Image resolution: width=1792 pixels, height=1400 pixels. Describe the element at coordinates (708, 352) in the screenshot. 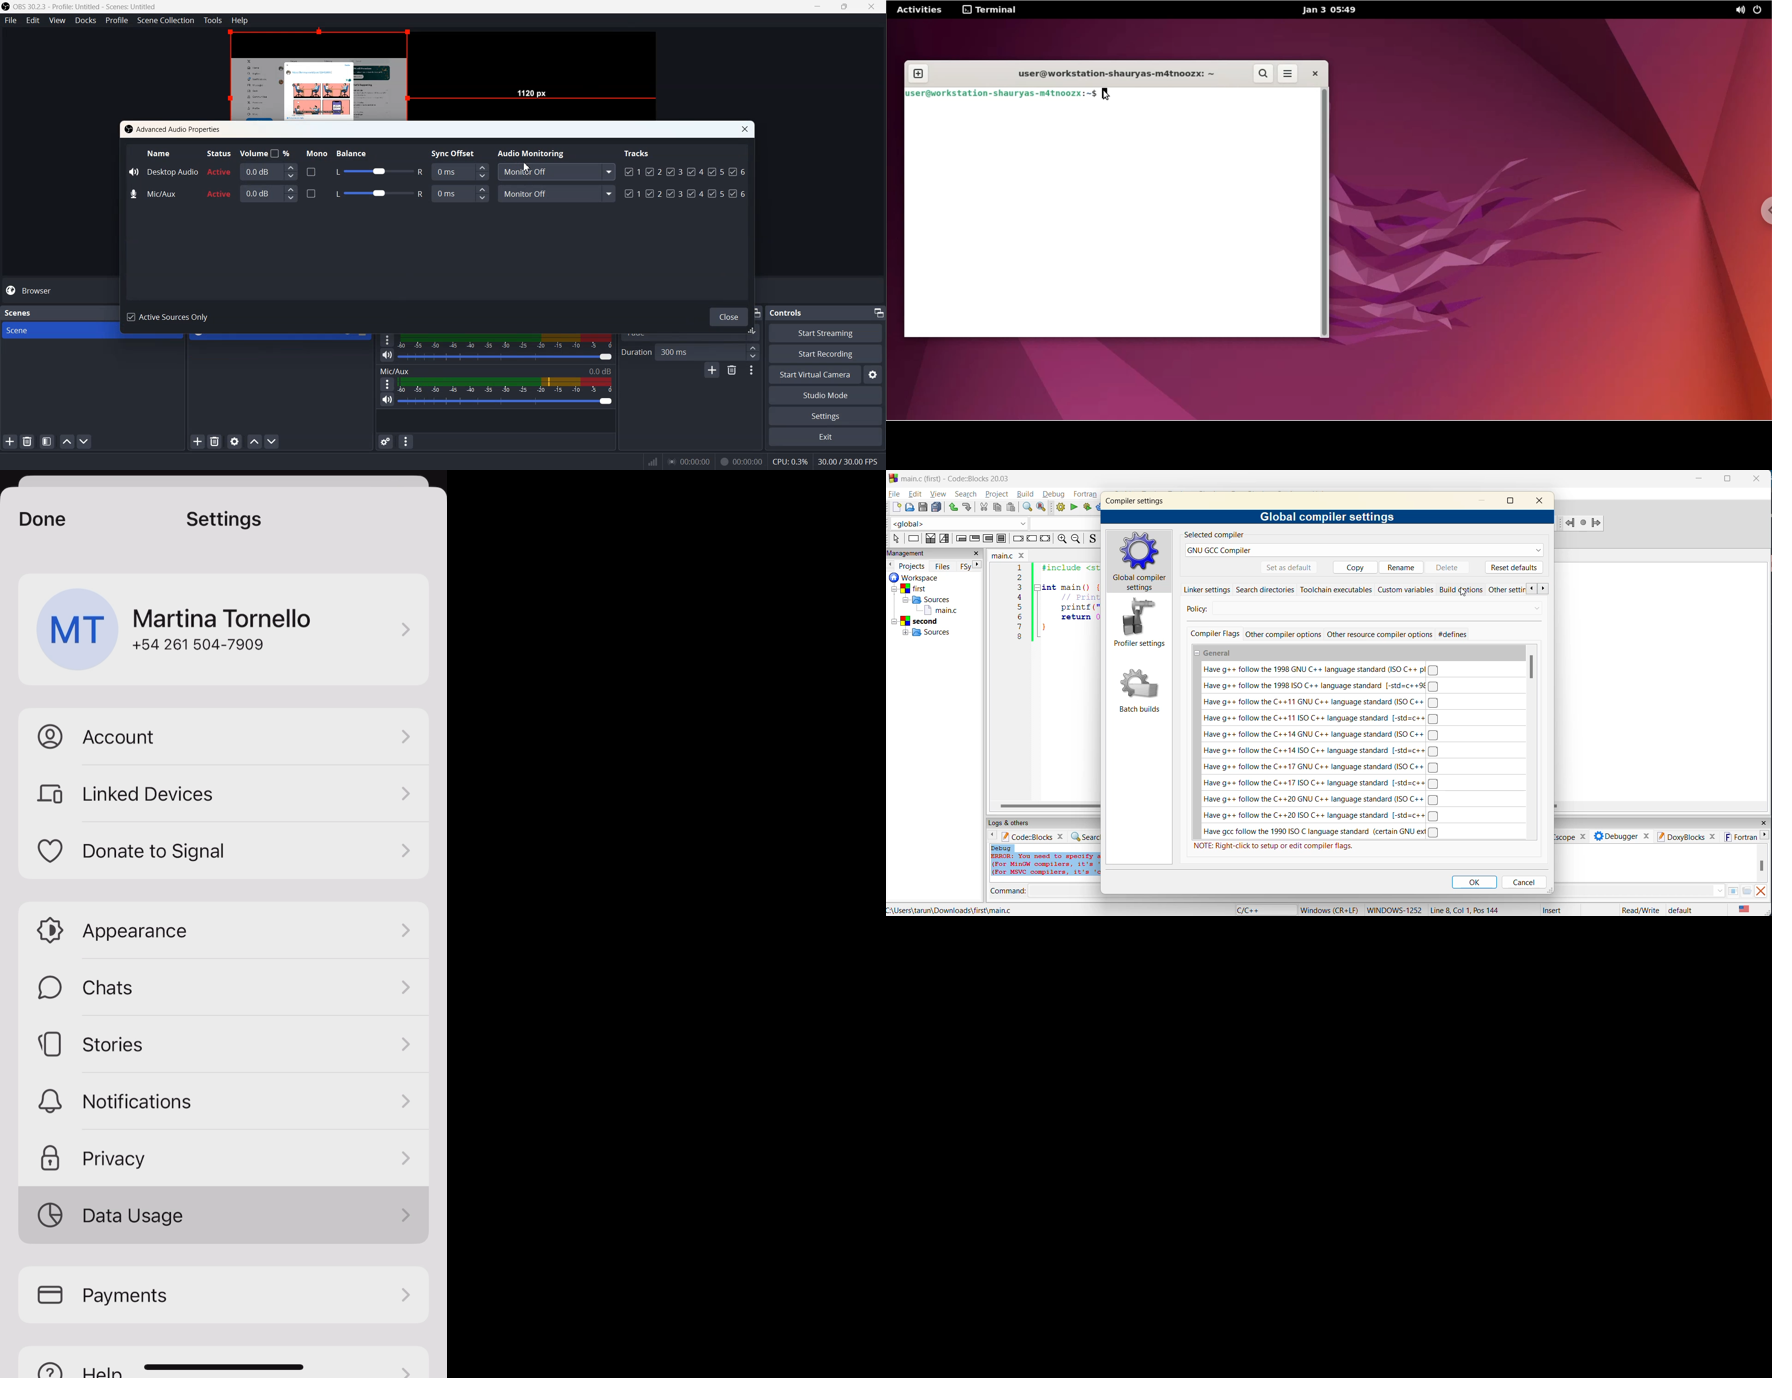

I see `300 ms` at that location.